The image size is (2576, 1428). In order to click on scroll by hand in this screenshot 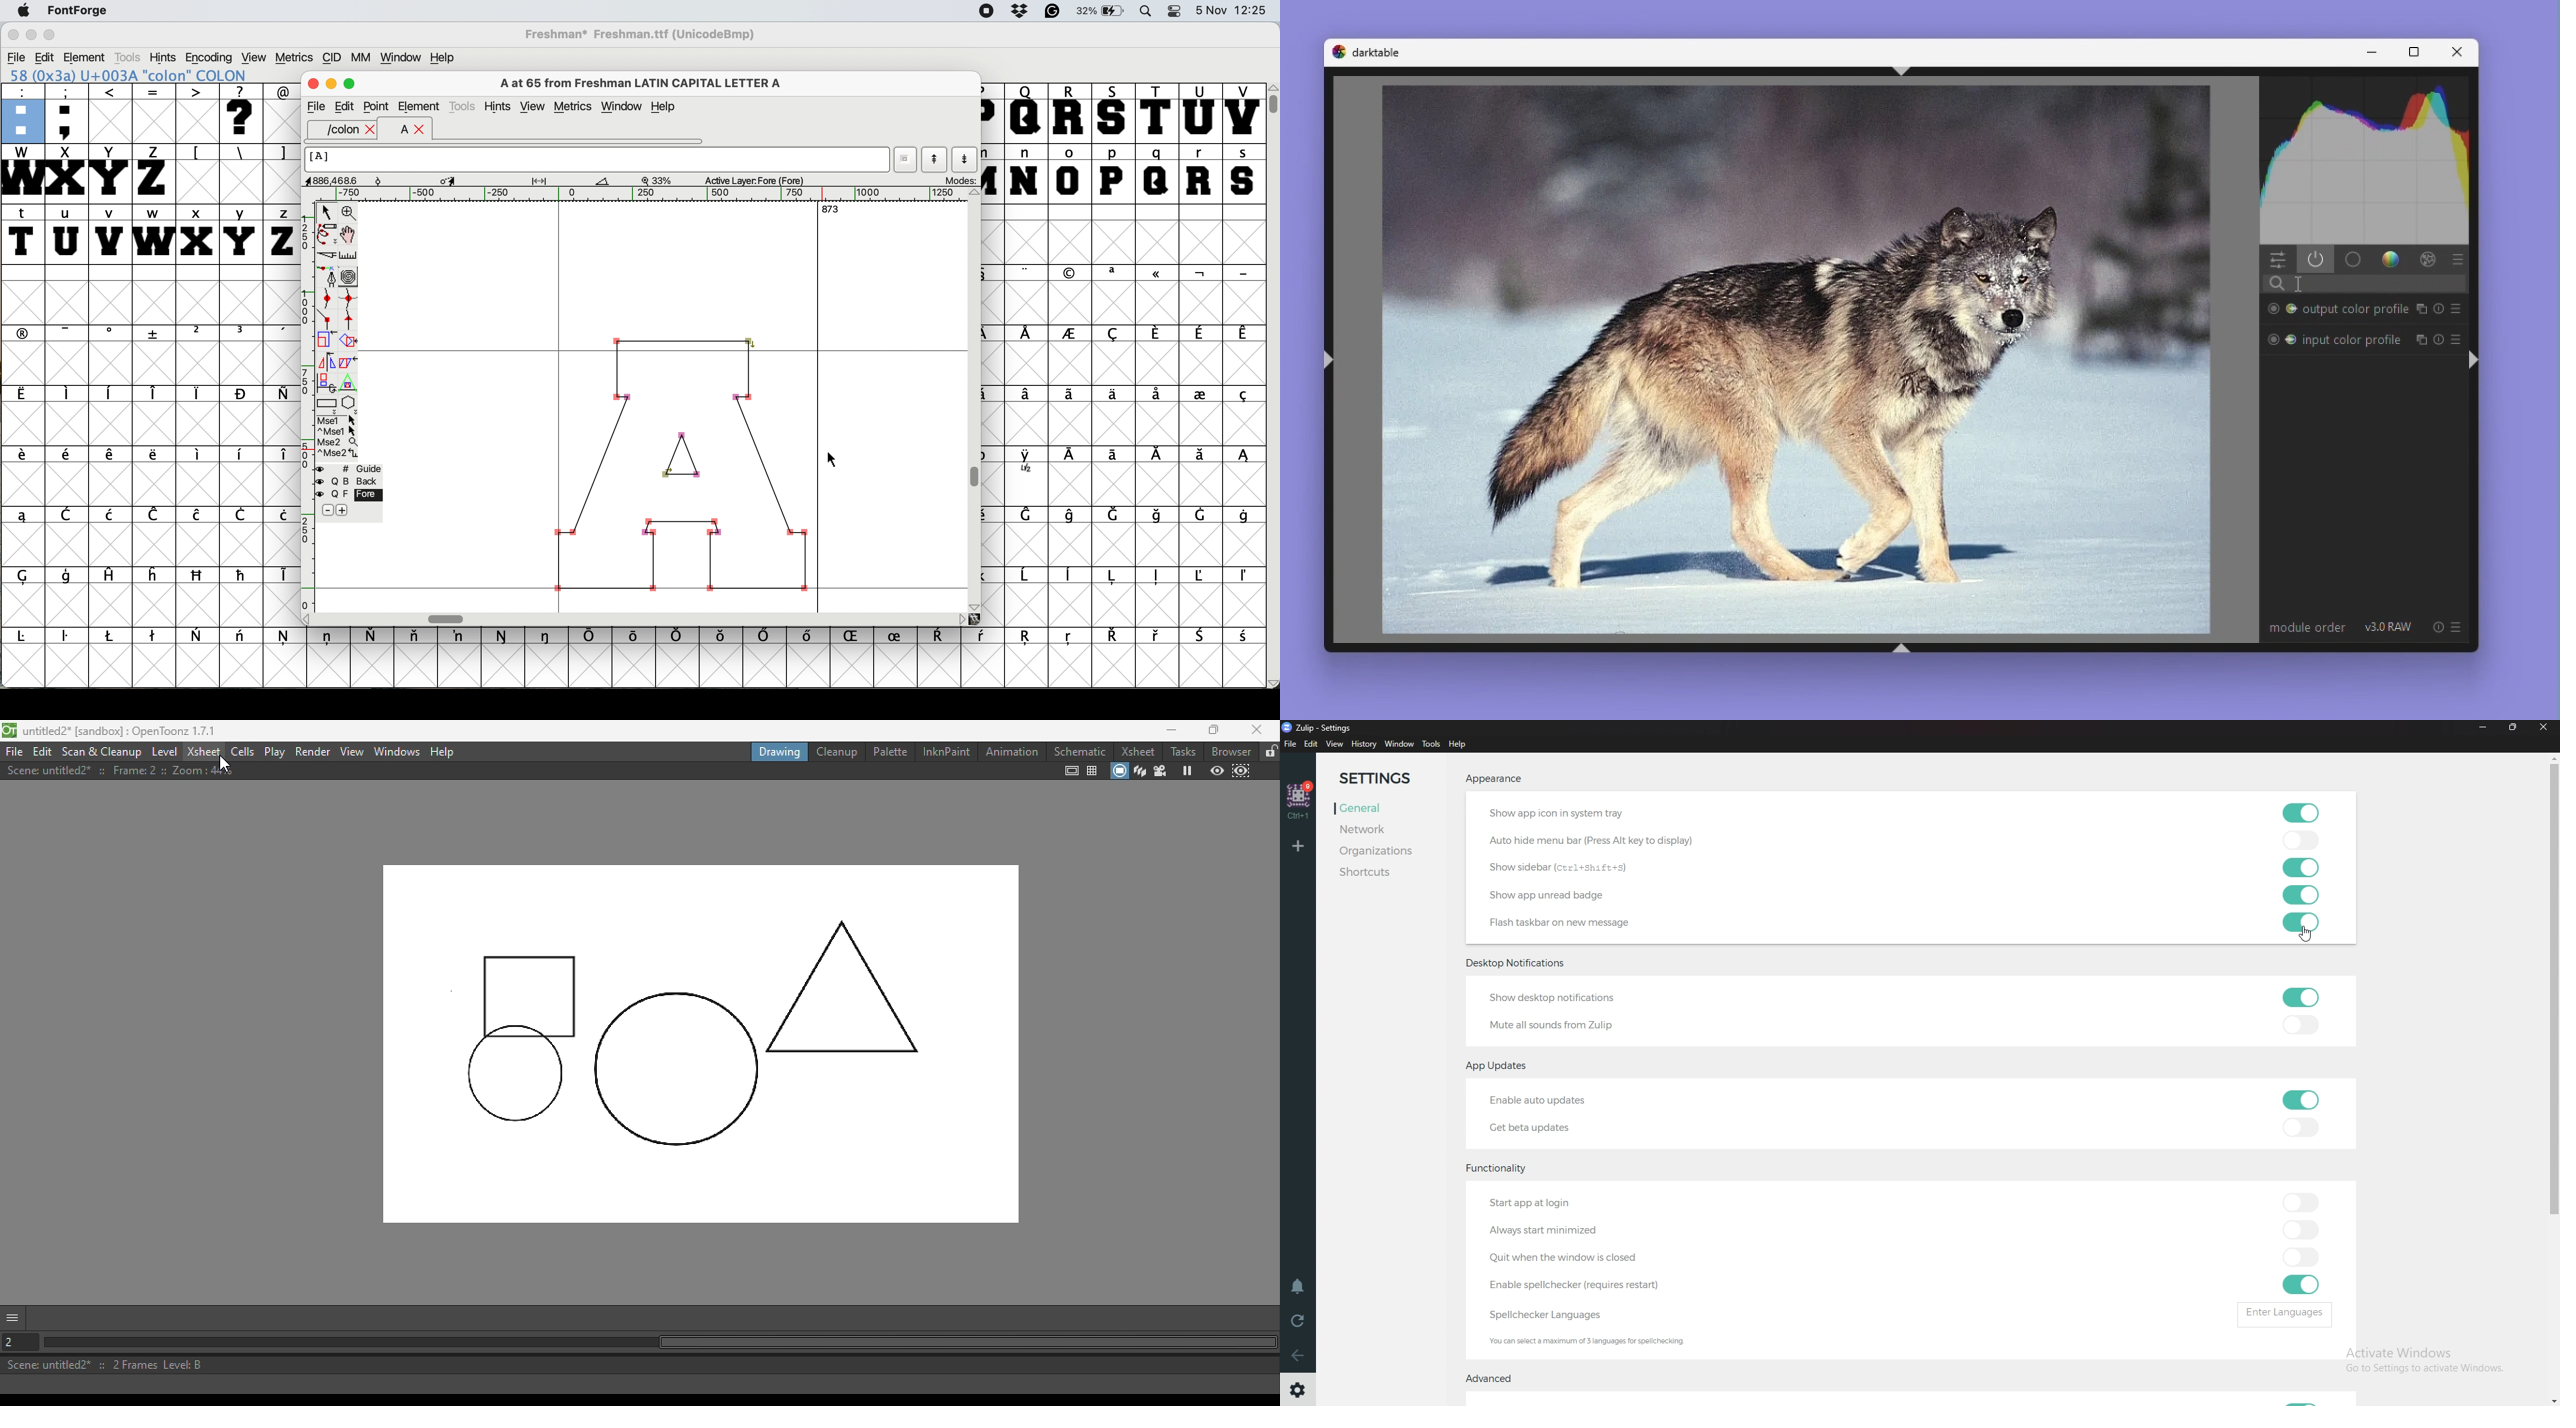, I will do `click(351, 232)`.